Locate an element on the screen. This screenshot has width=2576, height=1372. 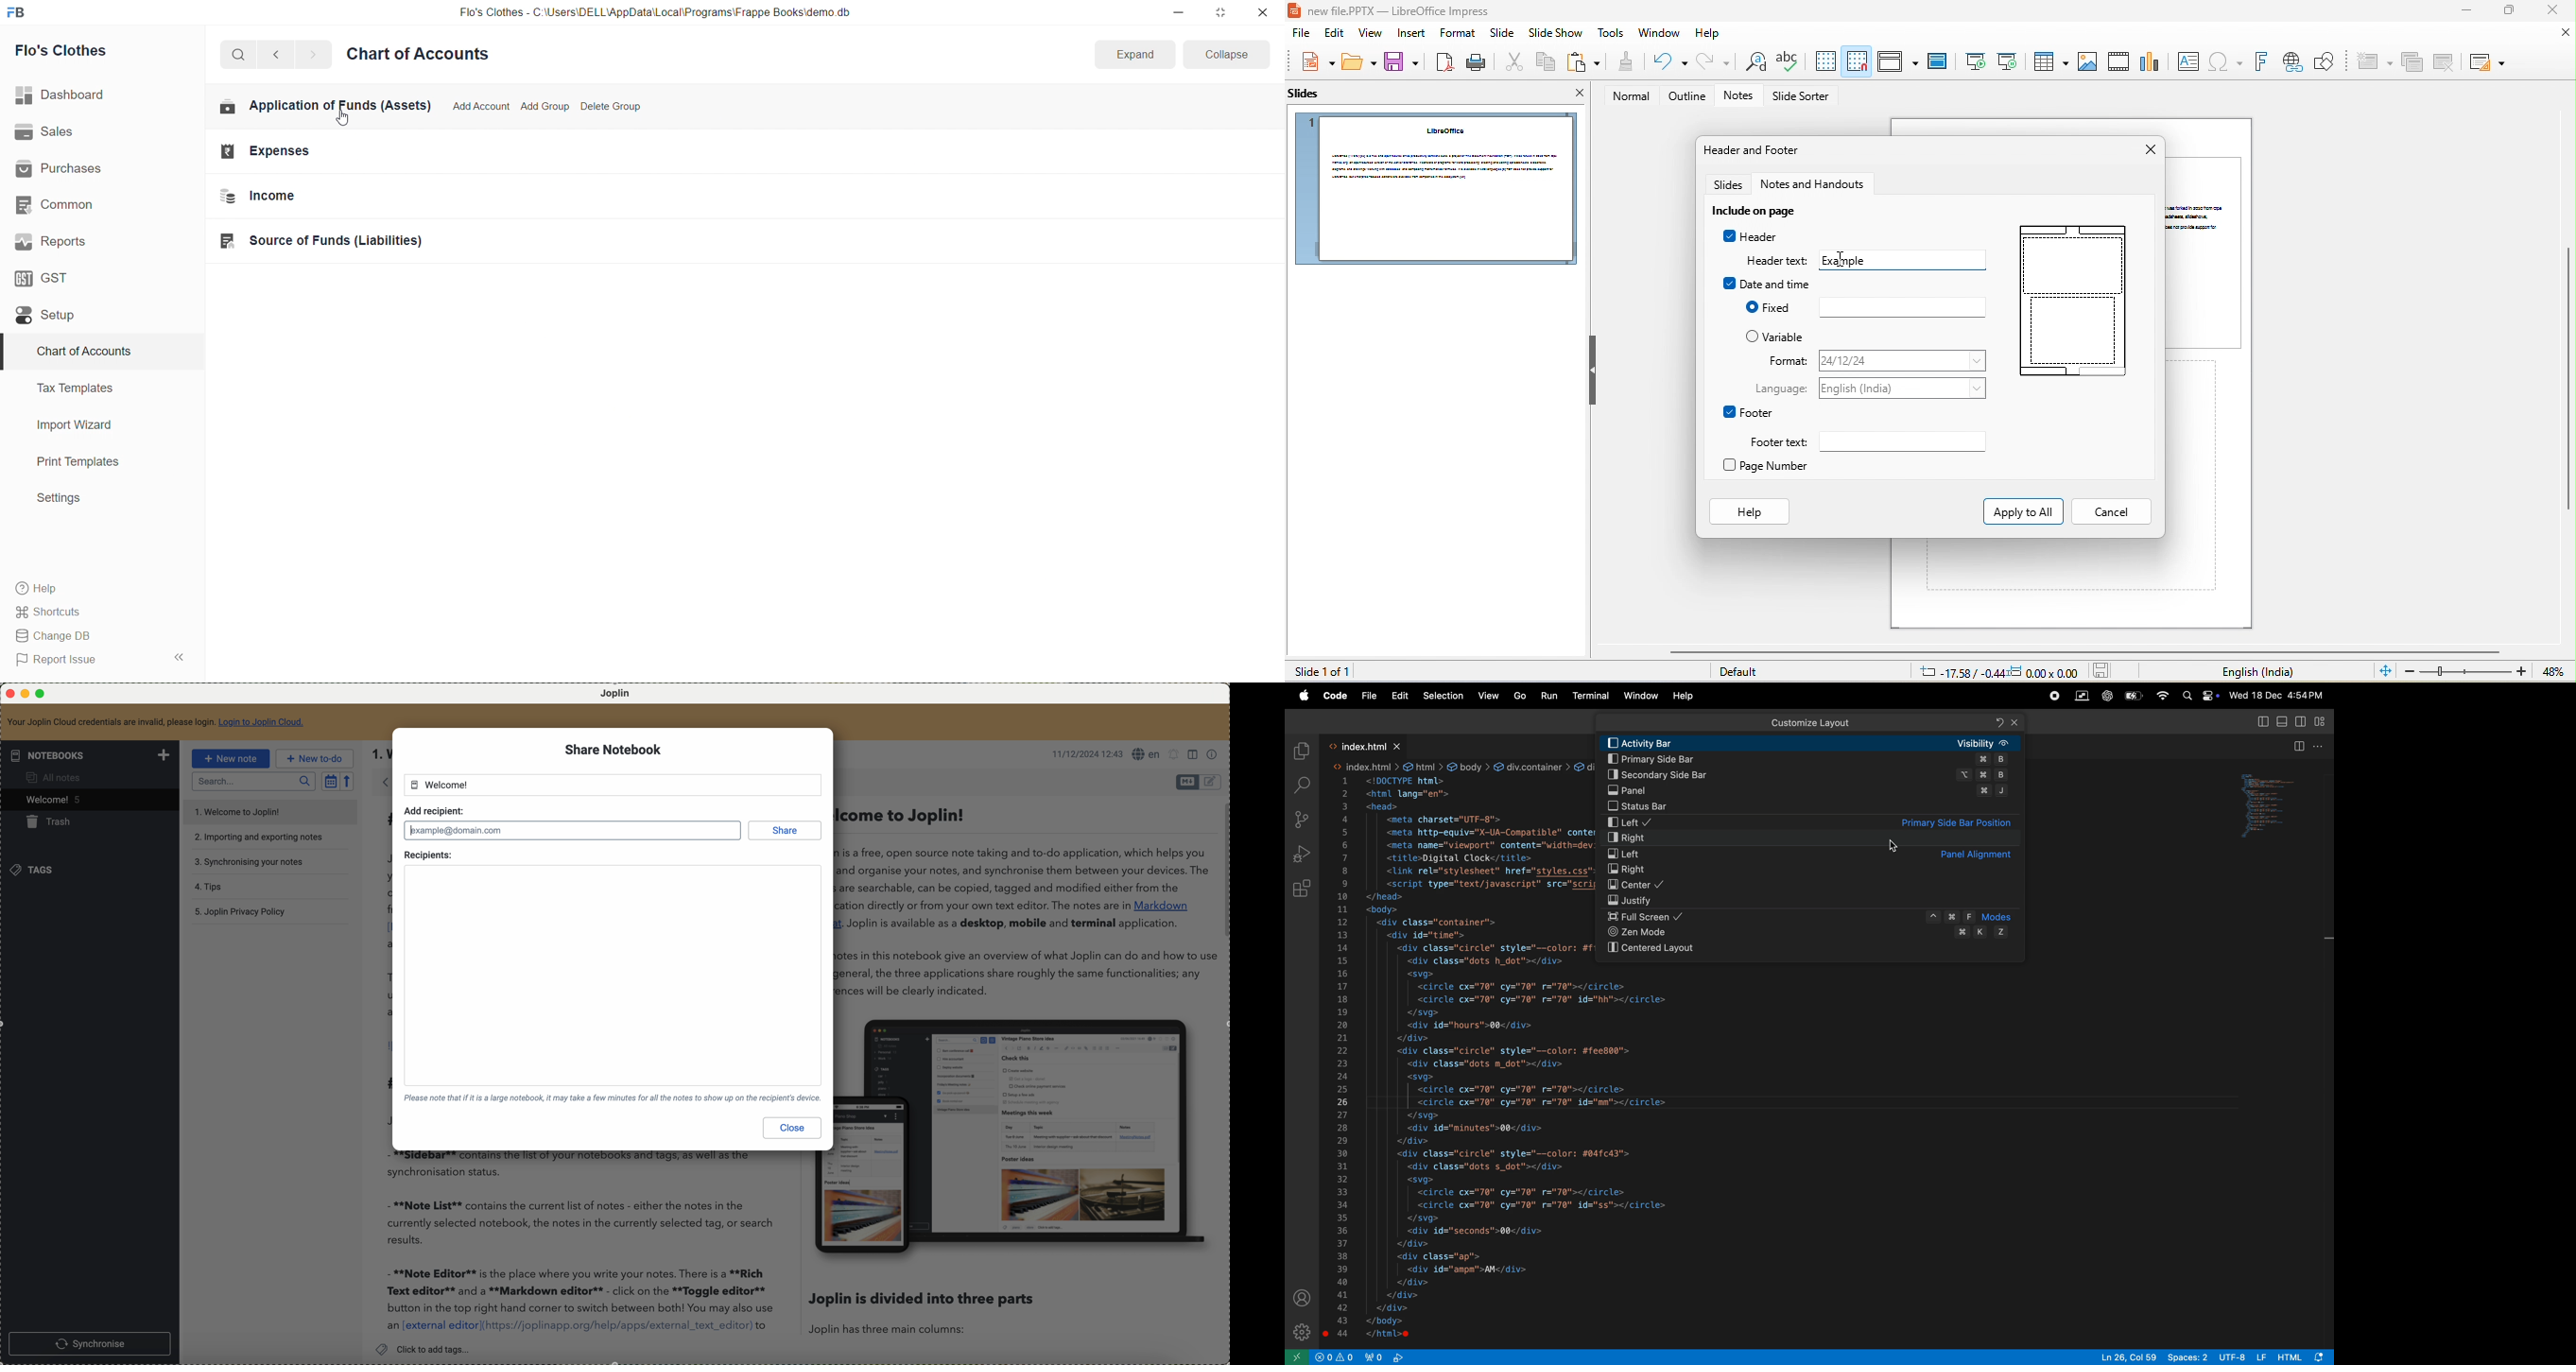
View is located at coordinates (1487, 695).